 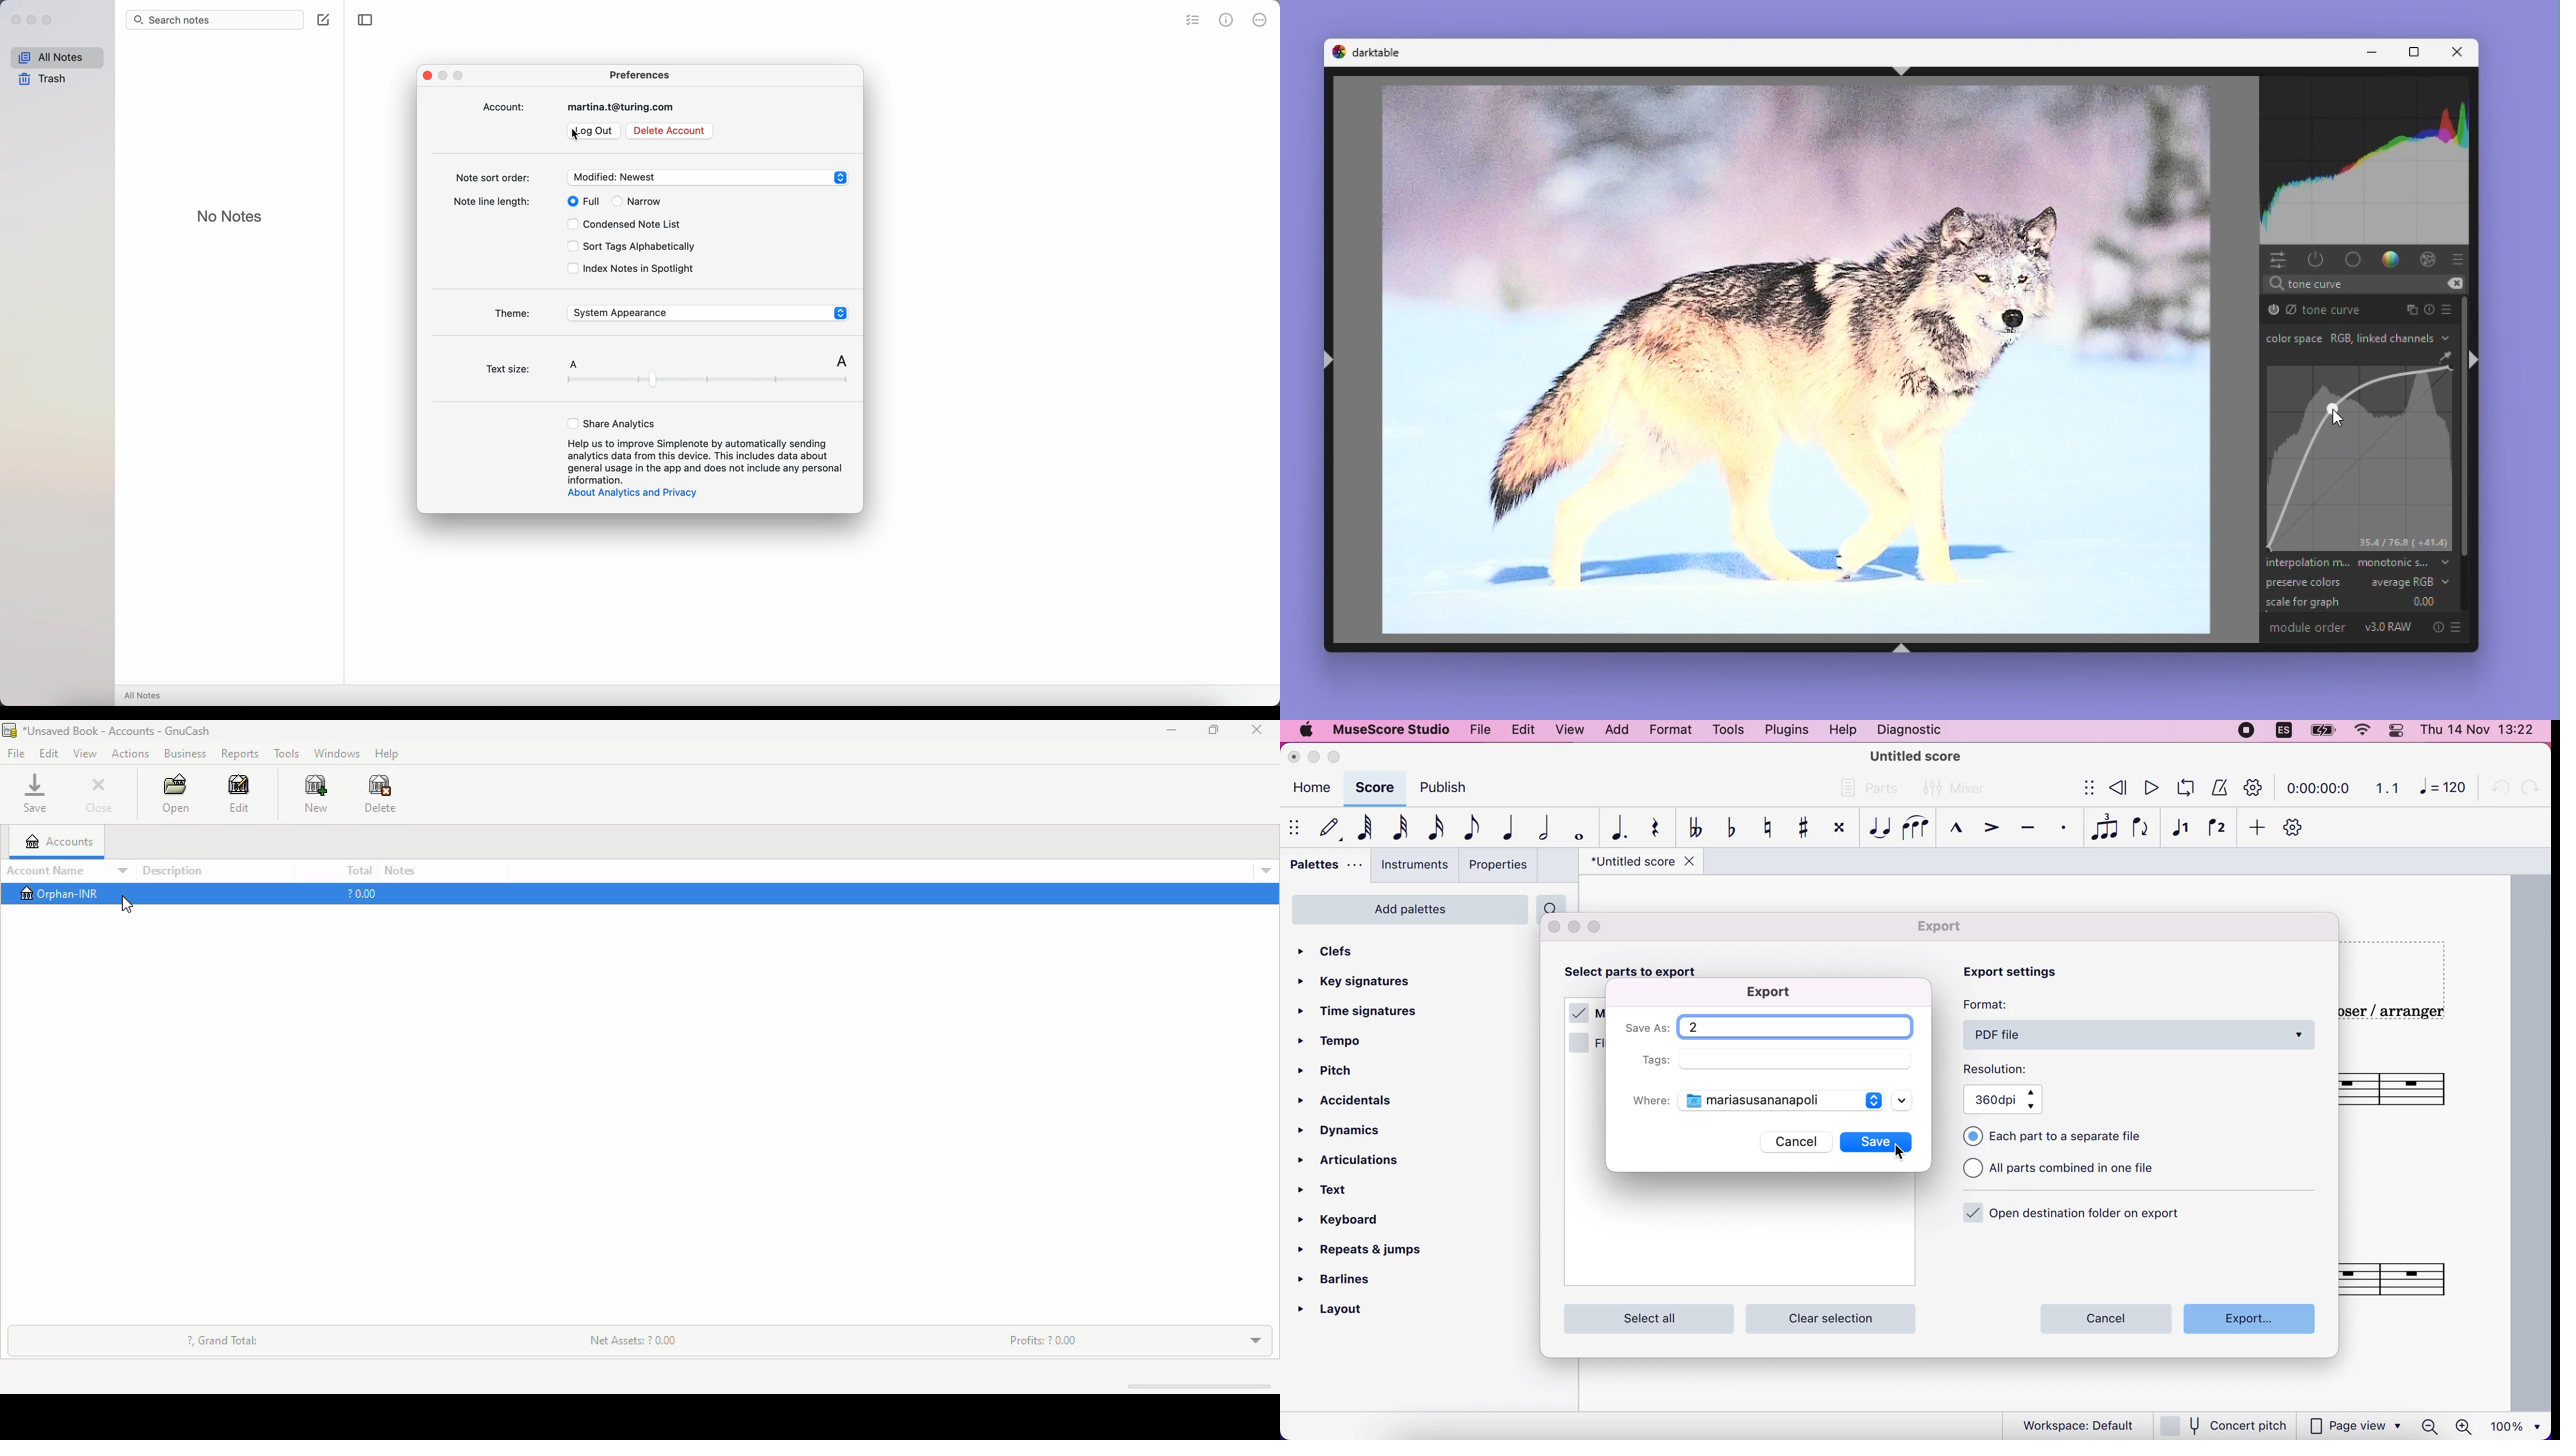 I want to click on logo, so click(x=8, y=730).